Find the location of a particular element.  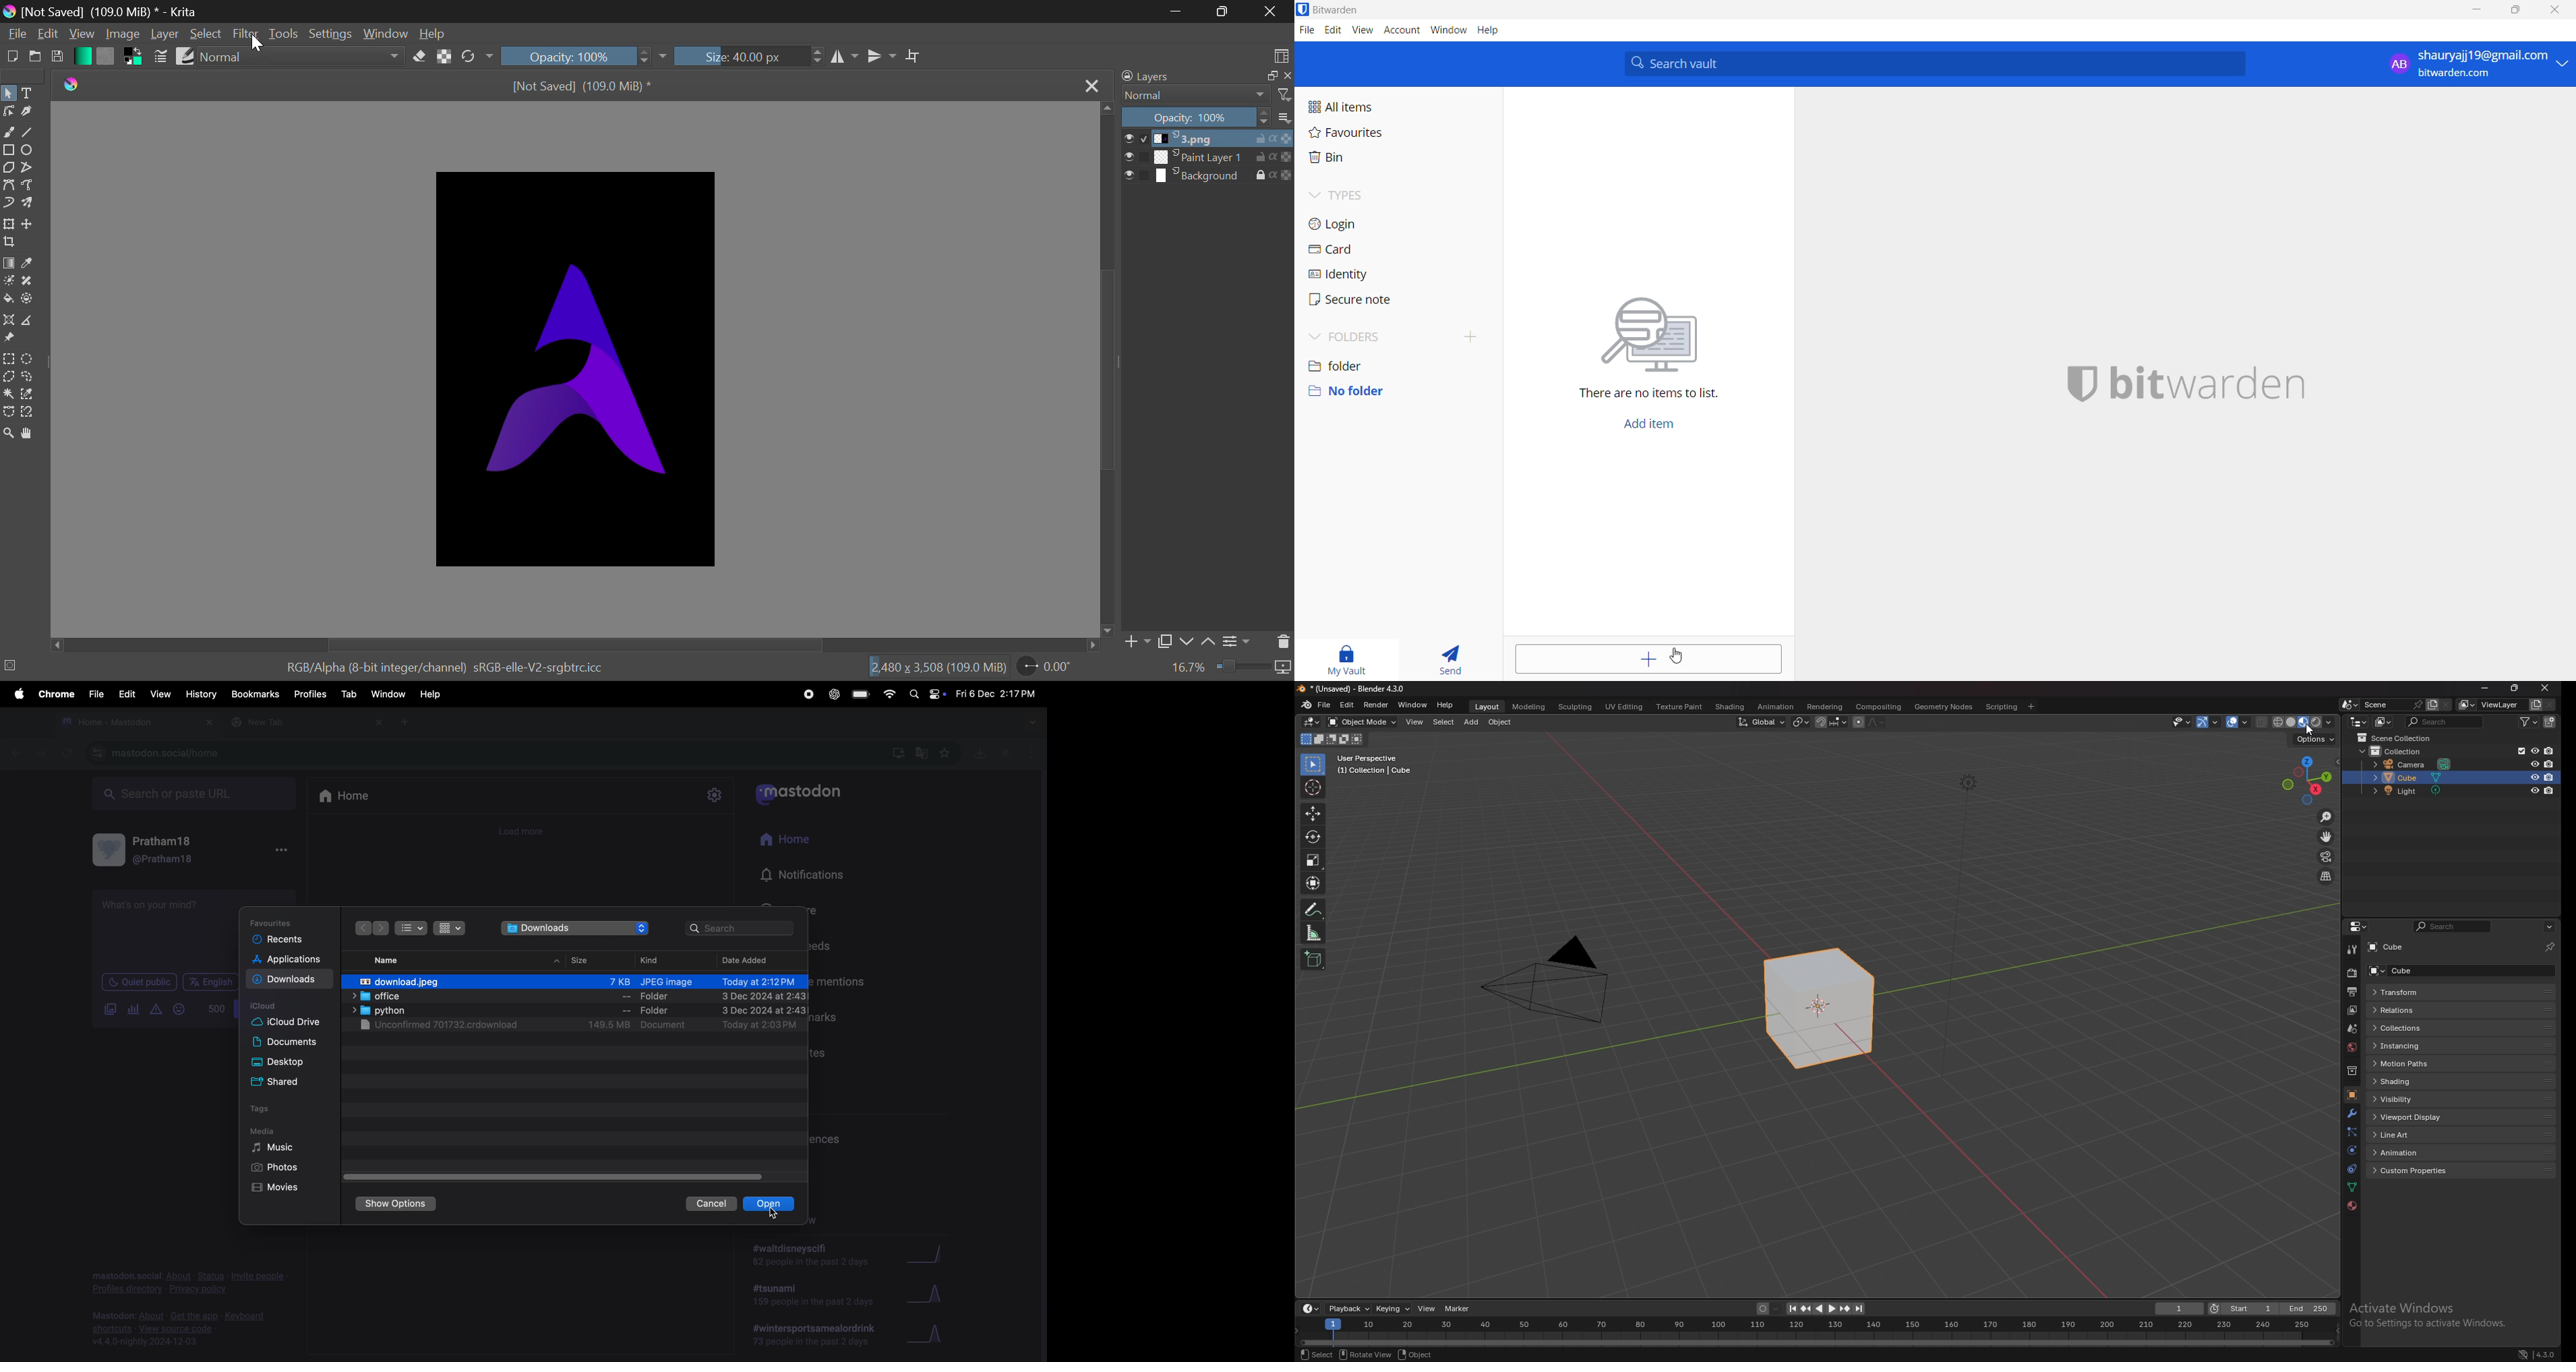

all items is located at coordinates (1372, 104).